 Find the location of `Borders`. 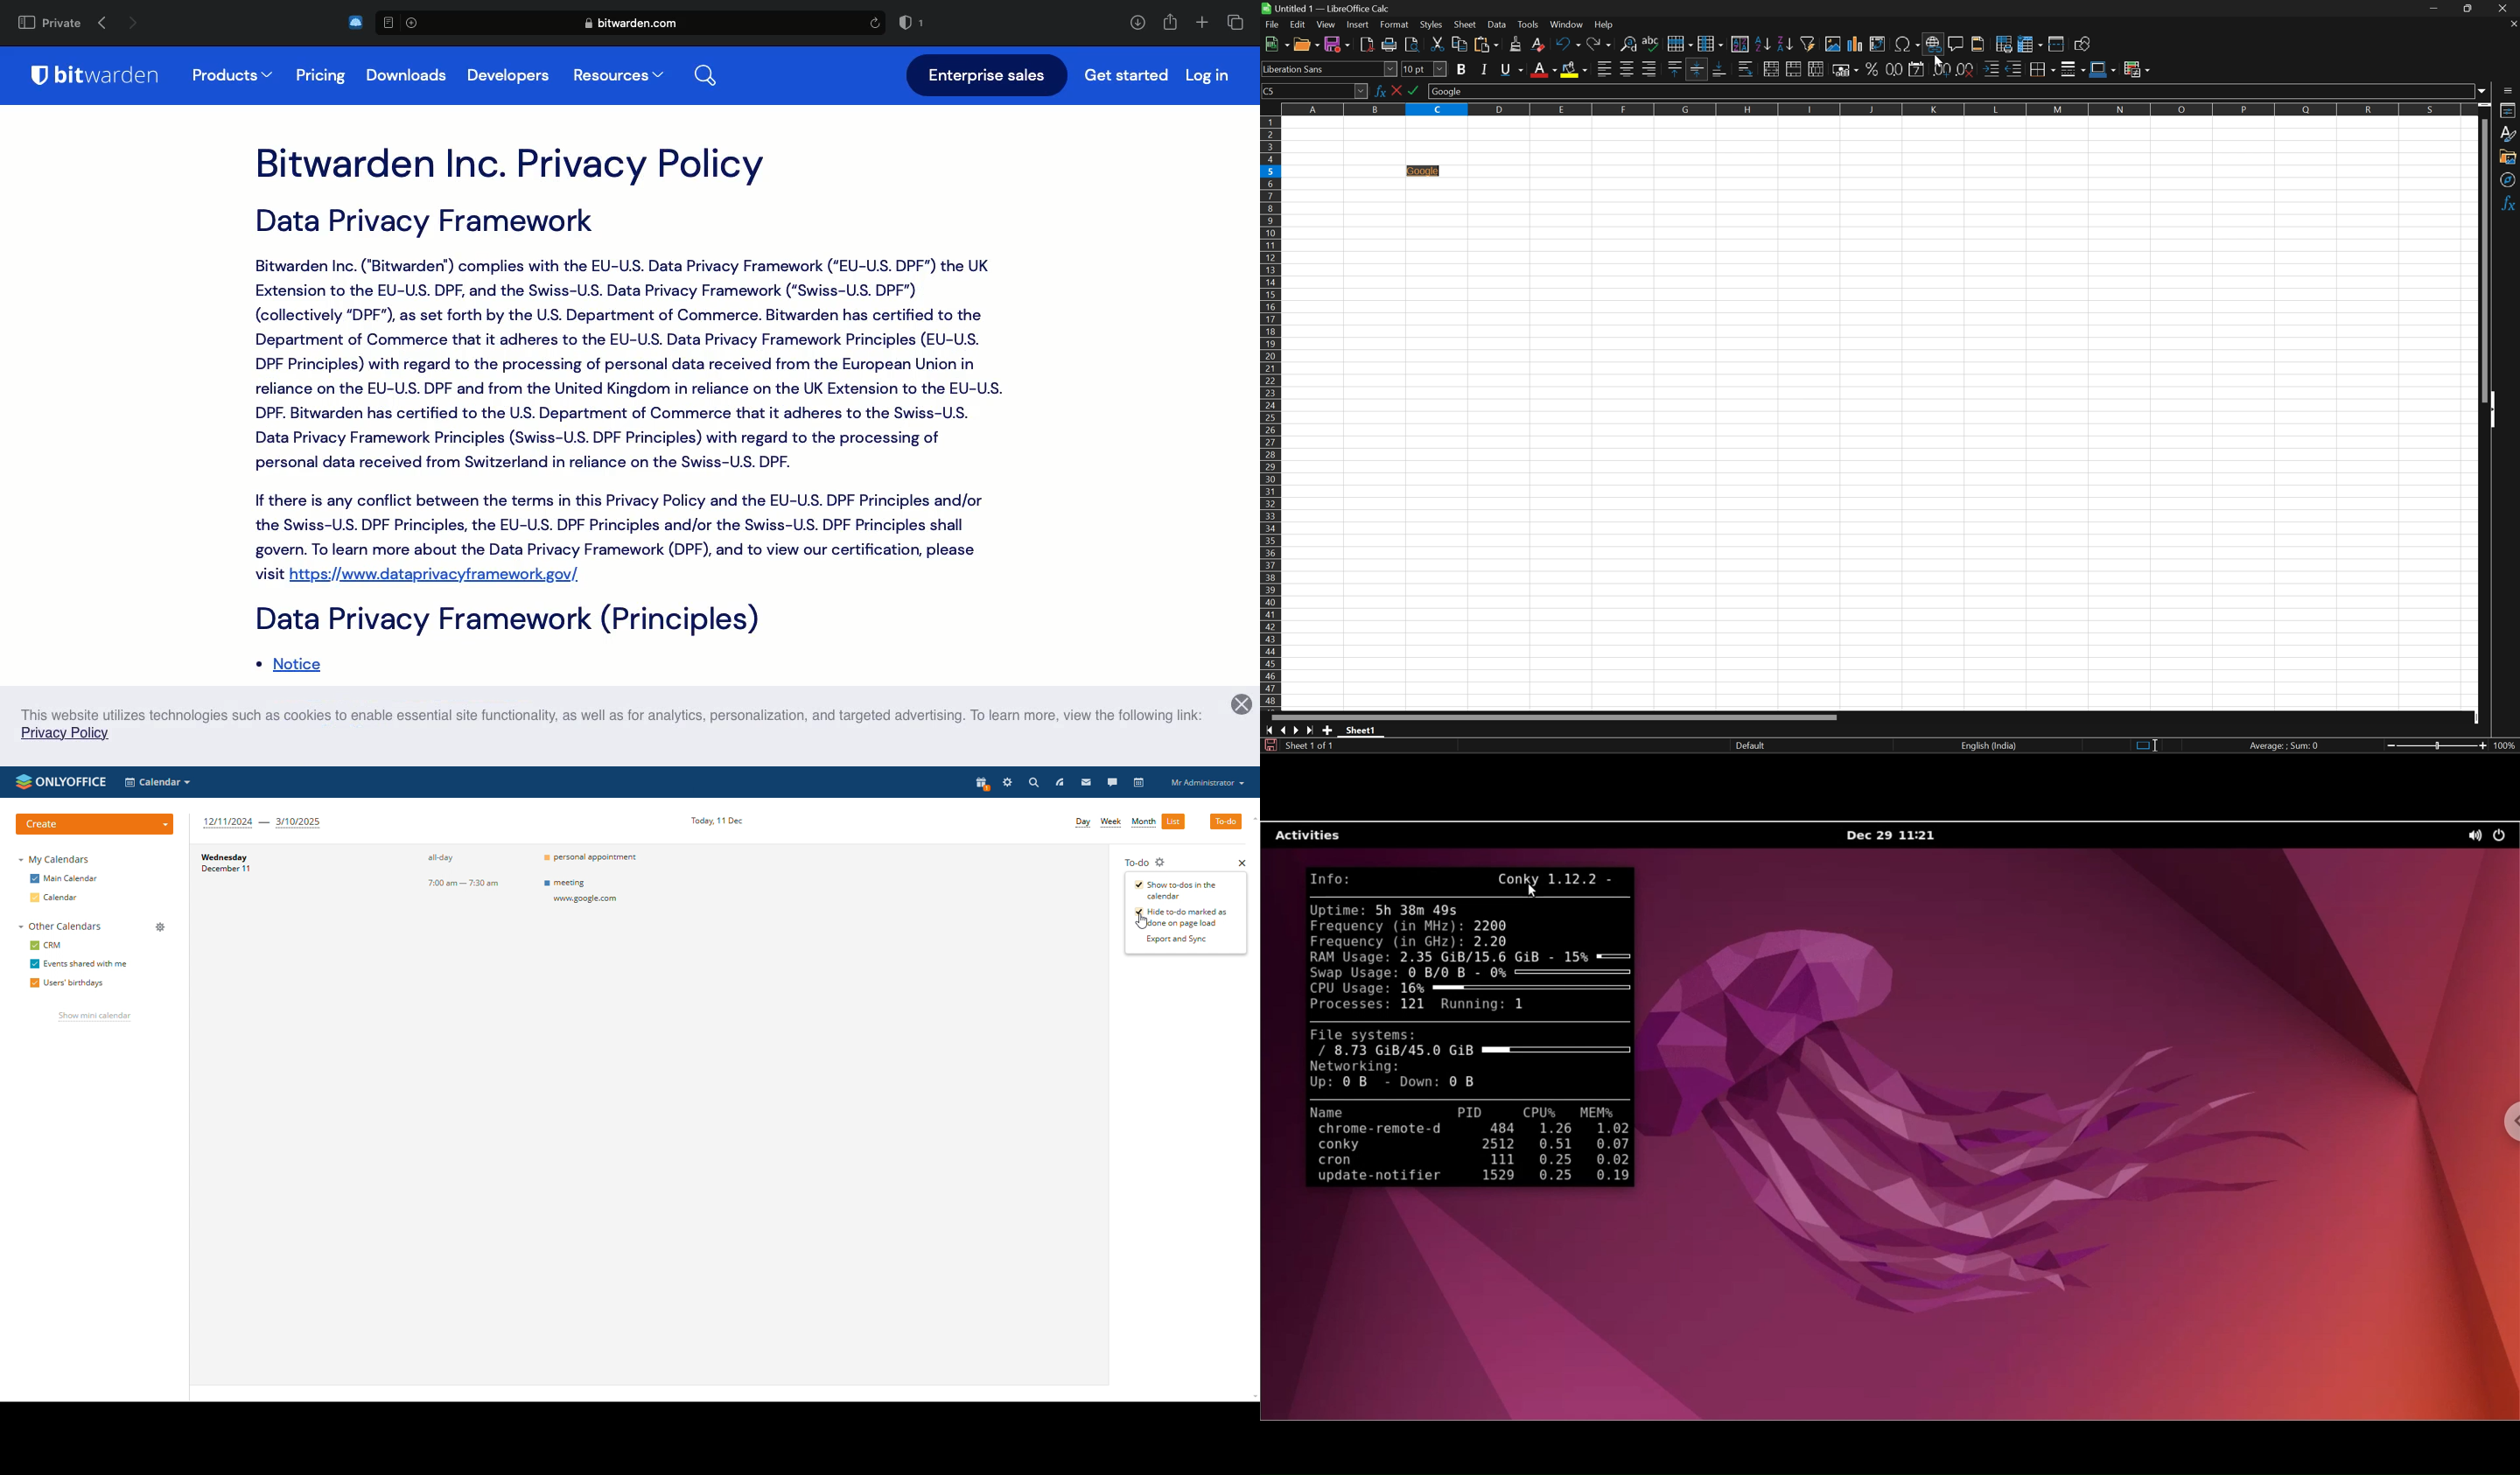

Borders is located at coordinates (2042, 69).